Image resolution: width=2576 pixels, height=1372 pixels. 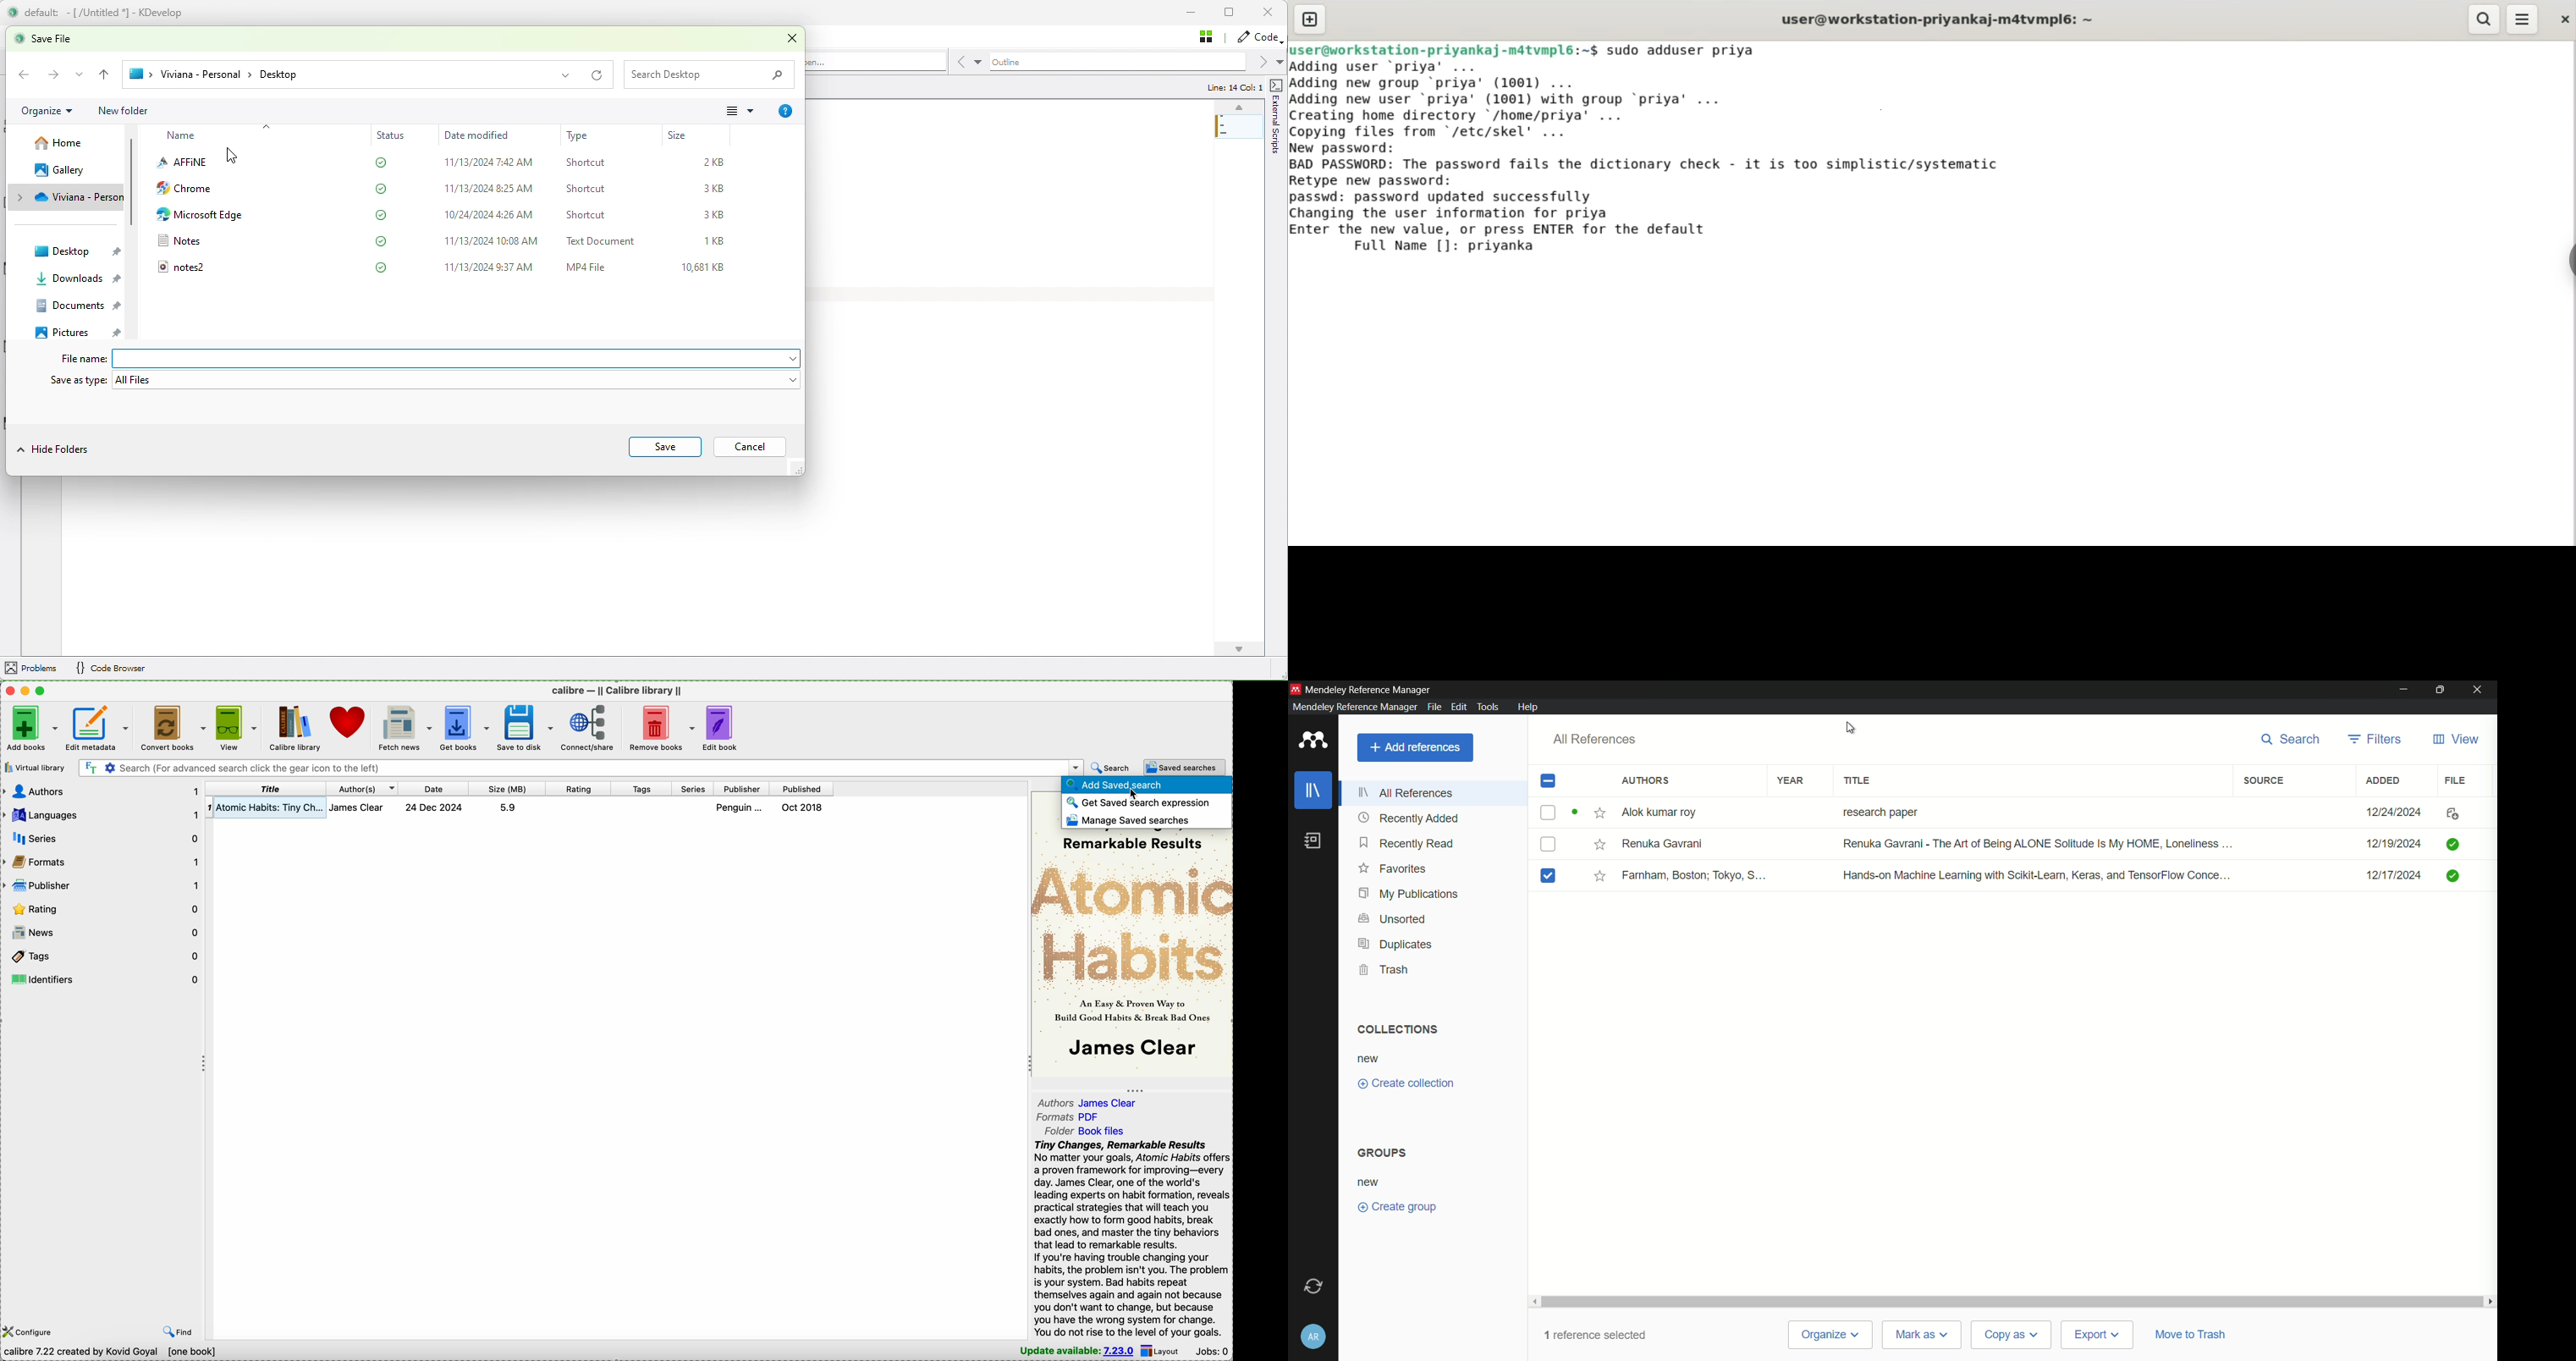 What do you see at coordinates (2456, 740) in the screenshot?
I see `view` at bounding box center [2456, 740].